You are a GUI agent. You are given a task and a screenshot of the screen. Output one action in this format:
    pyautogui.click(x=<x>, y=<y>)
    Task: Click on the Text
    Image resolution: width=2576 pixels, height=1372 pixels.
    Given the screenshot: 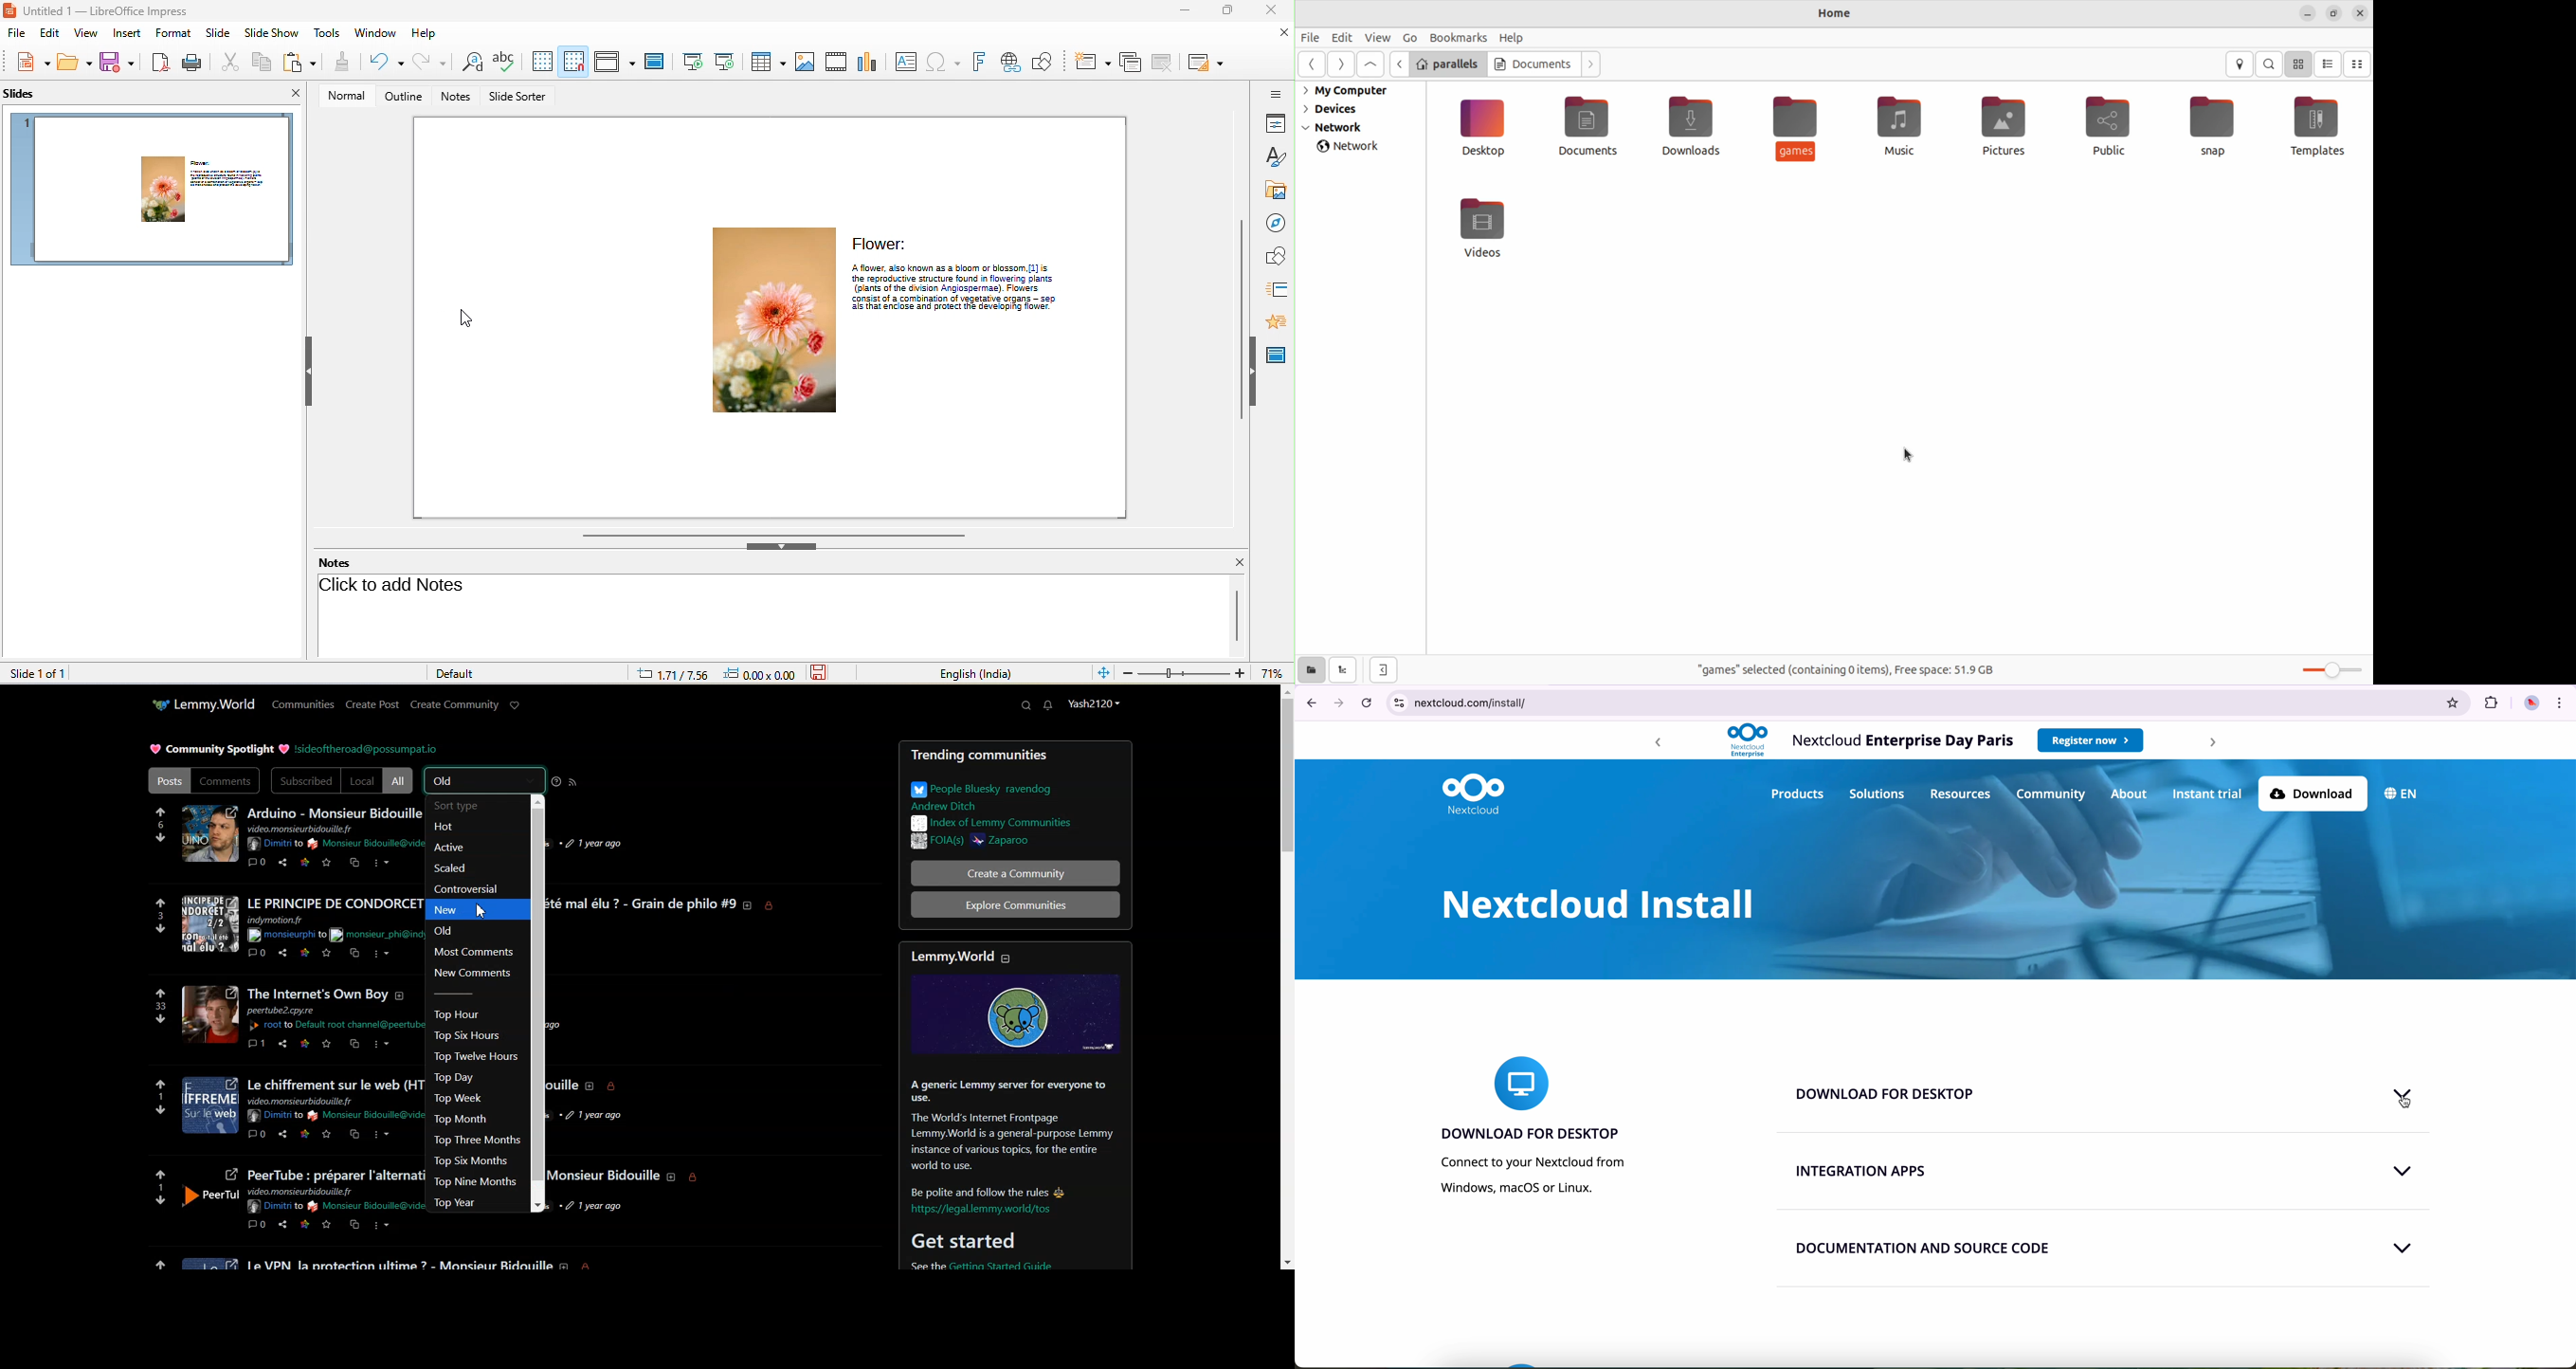 What is the action you would take?
    pyautogui.click(x=322, y=828)
    